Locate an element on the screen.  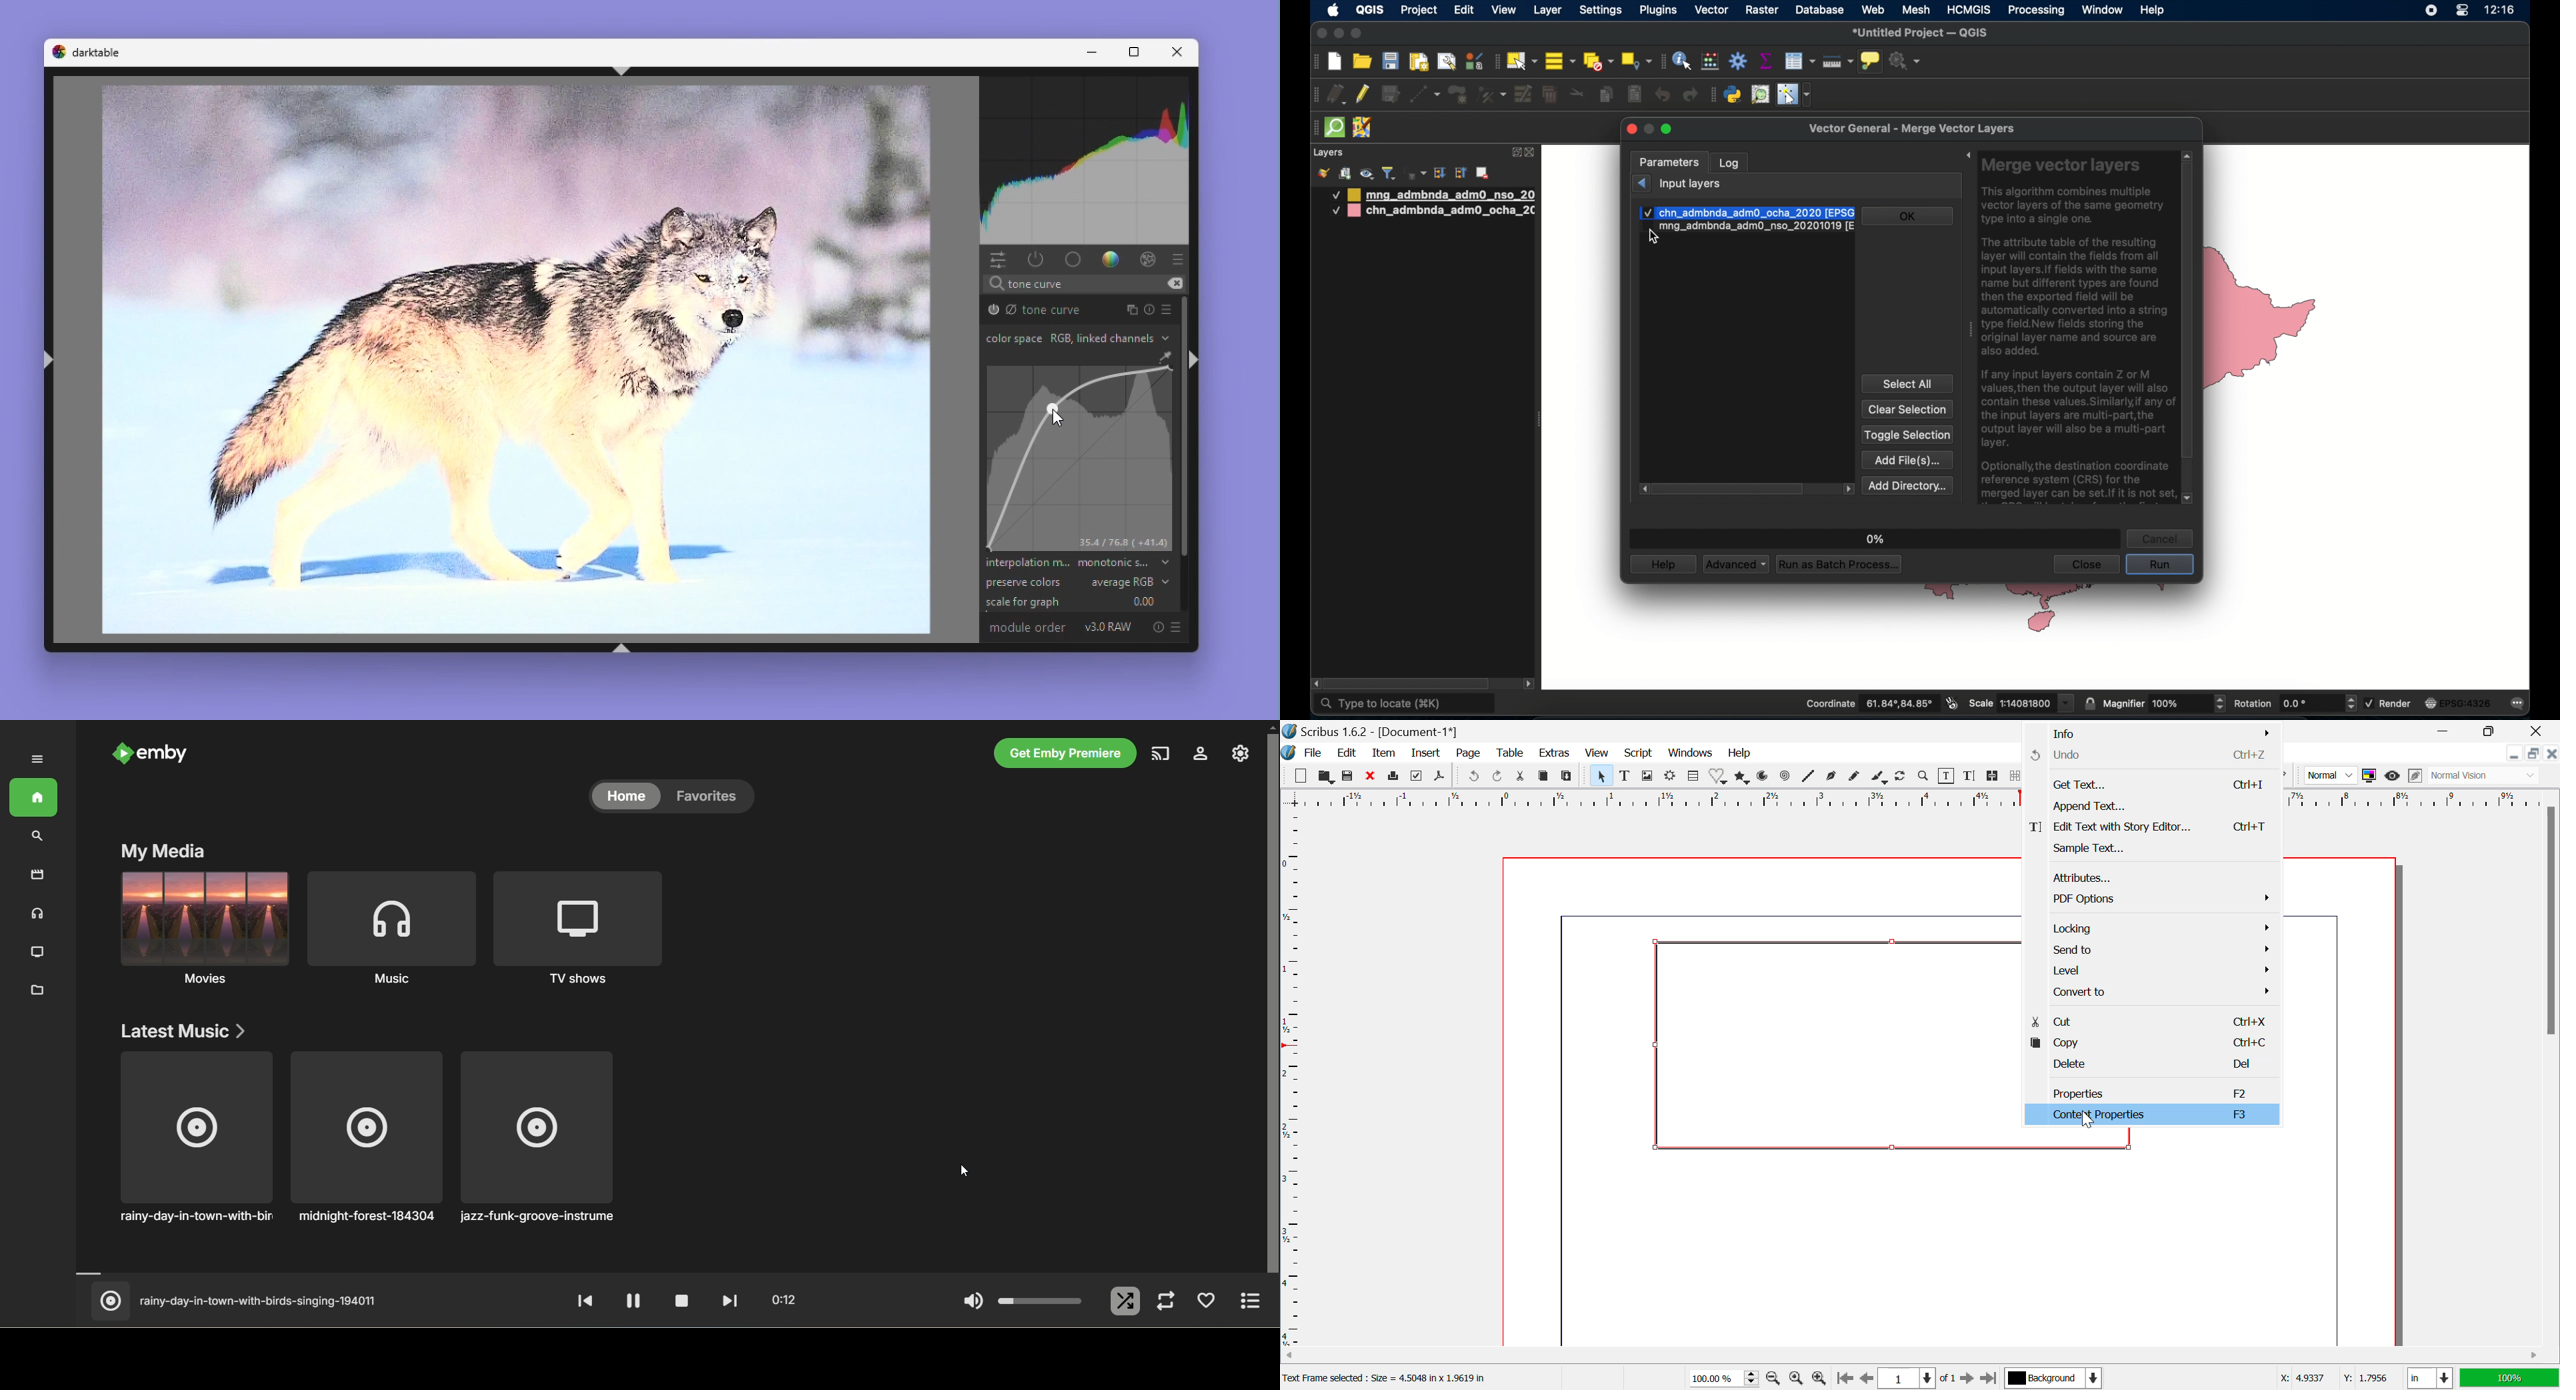
Append Text is located at coordinates (2149, 807).